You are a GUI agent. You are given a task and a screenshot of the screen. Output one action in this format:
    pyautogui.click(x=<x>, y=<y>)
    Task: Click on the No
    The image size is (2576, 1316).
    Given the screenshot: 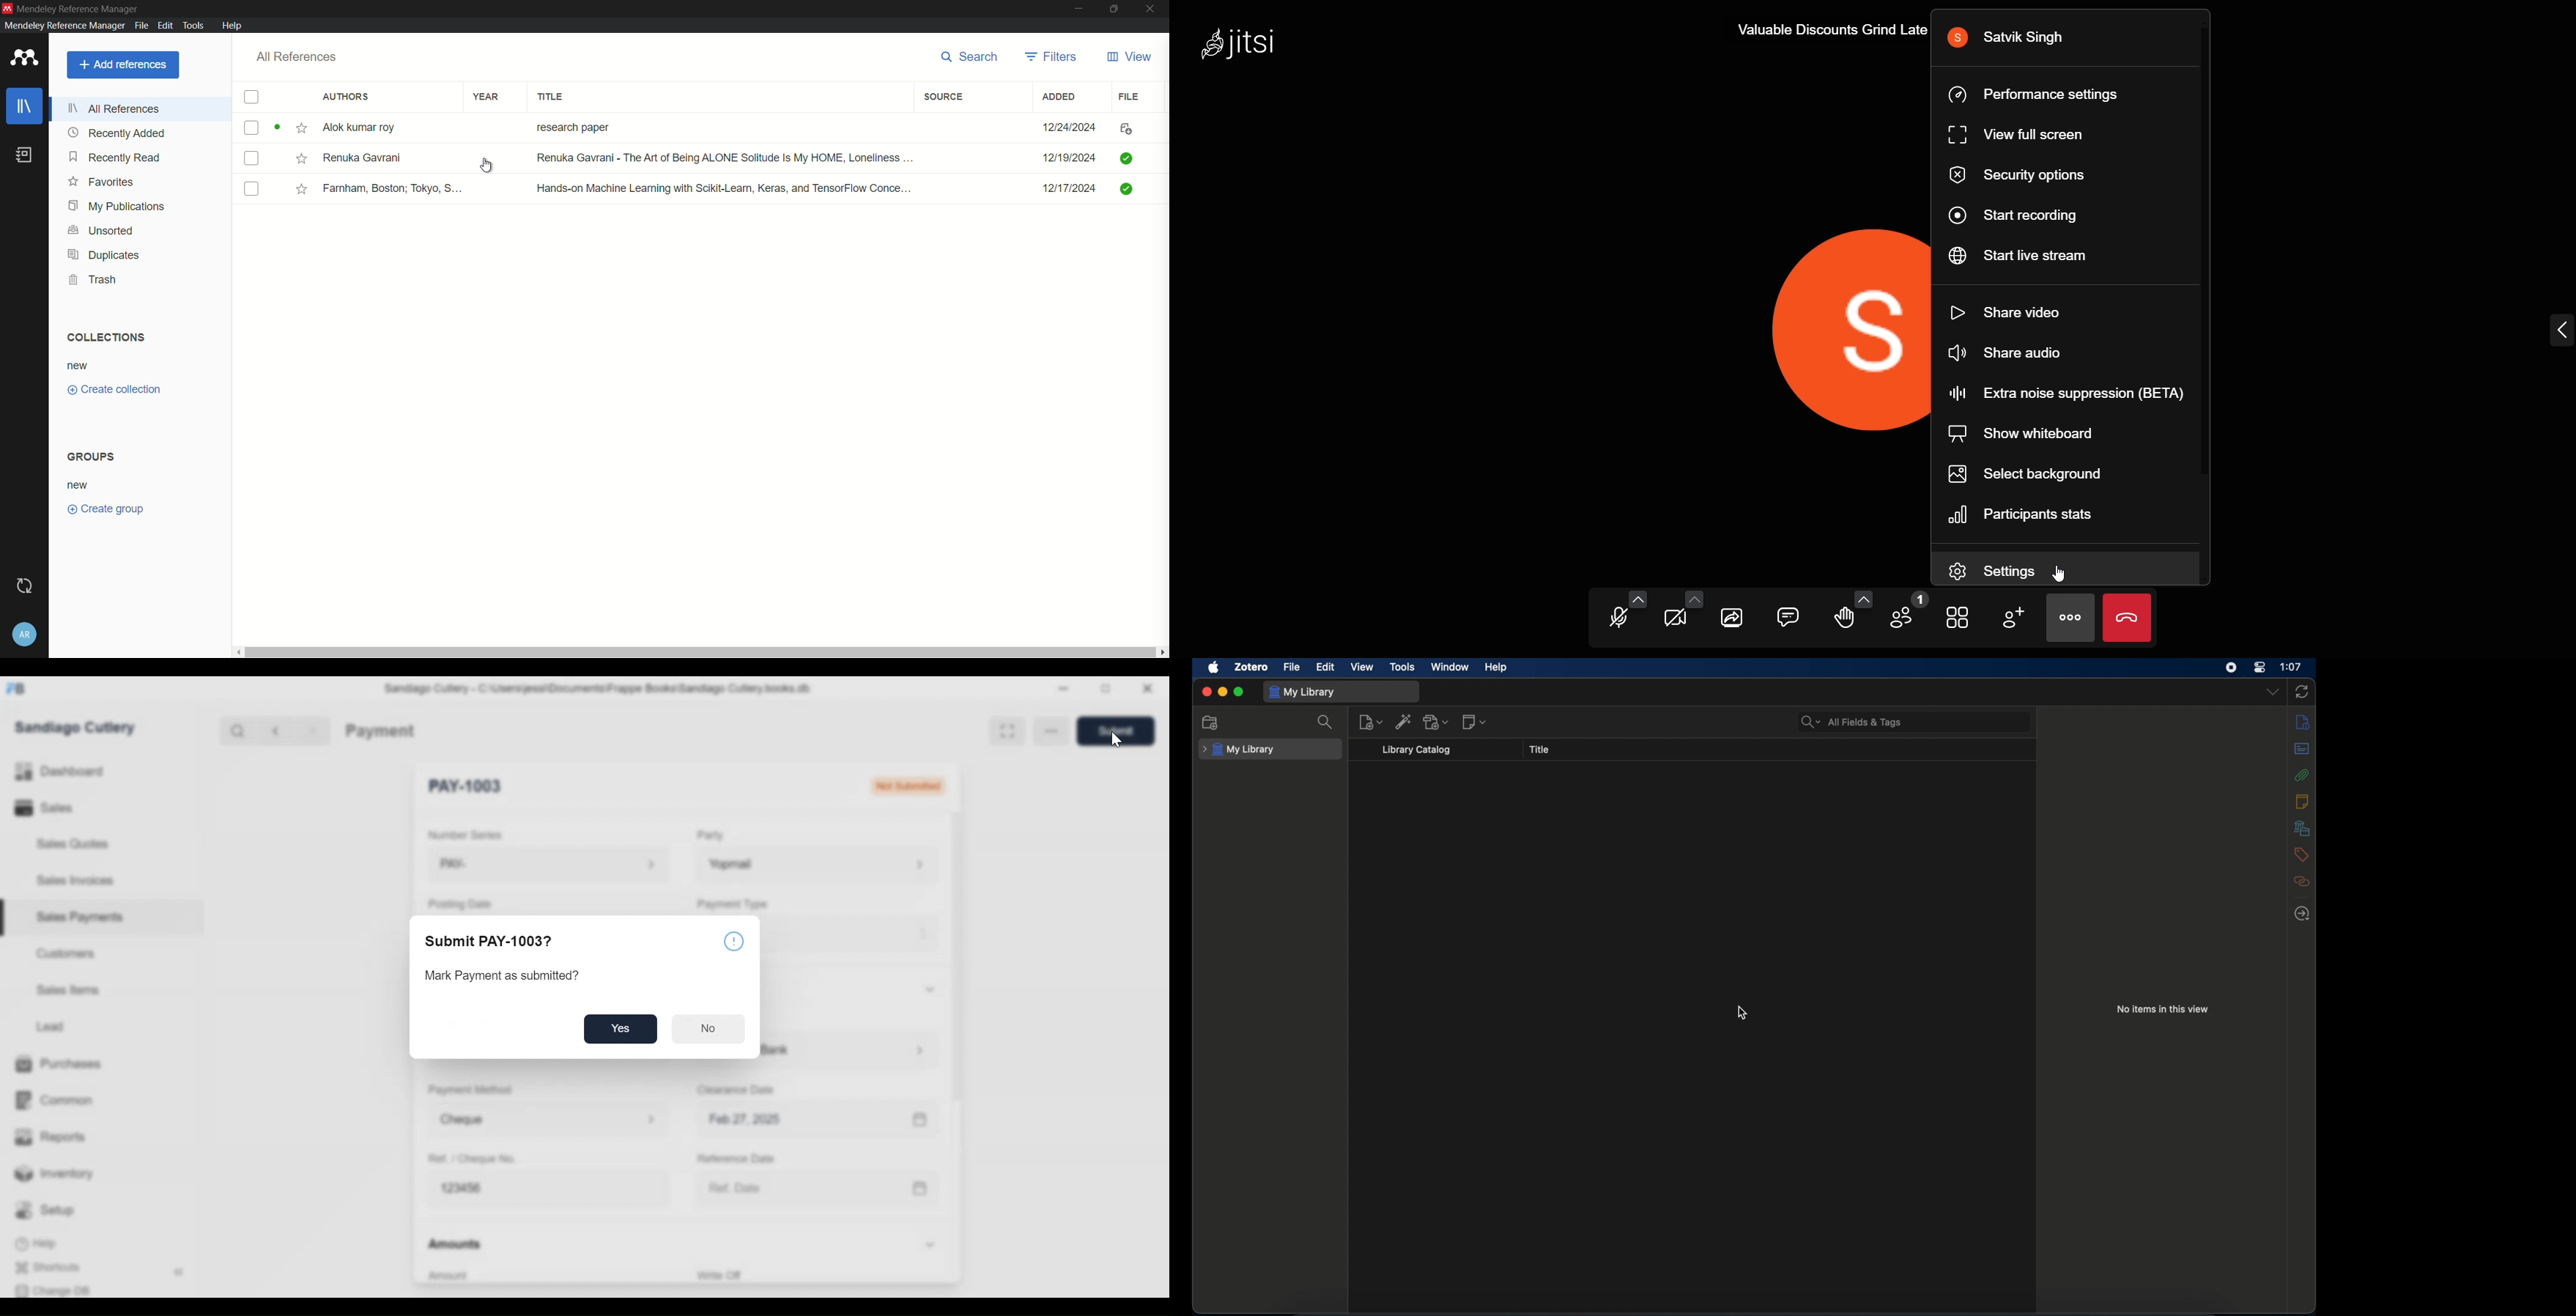 What is the action you would take?
    pyautogui.click(x=708, y=1029)
    